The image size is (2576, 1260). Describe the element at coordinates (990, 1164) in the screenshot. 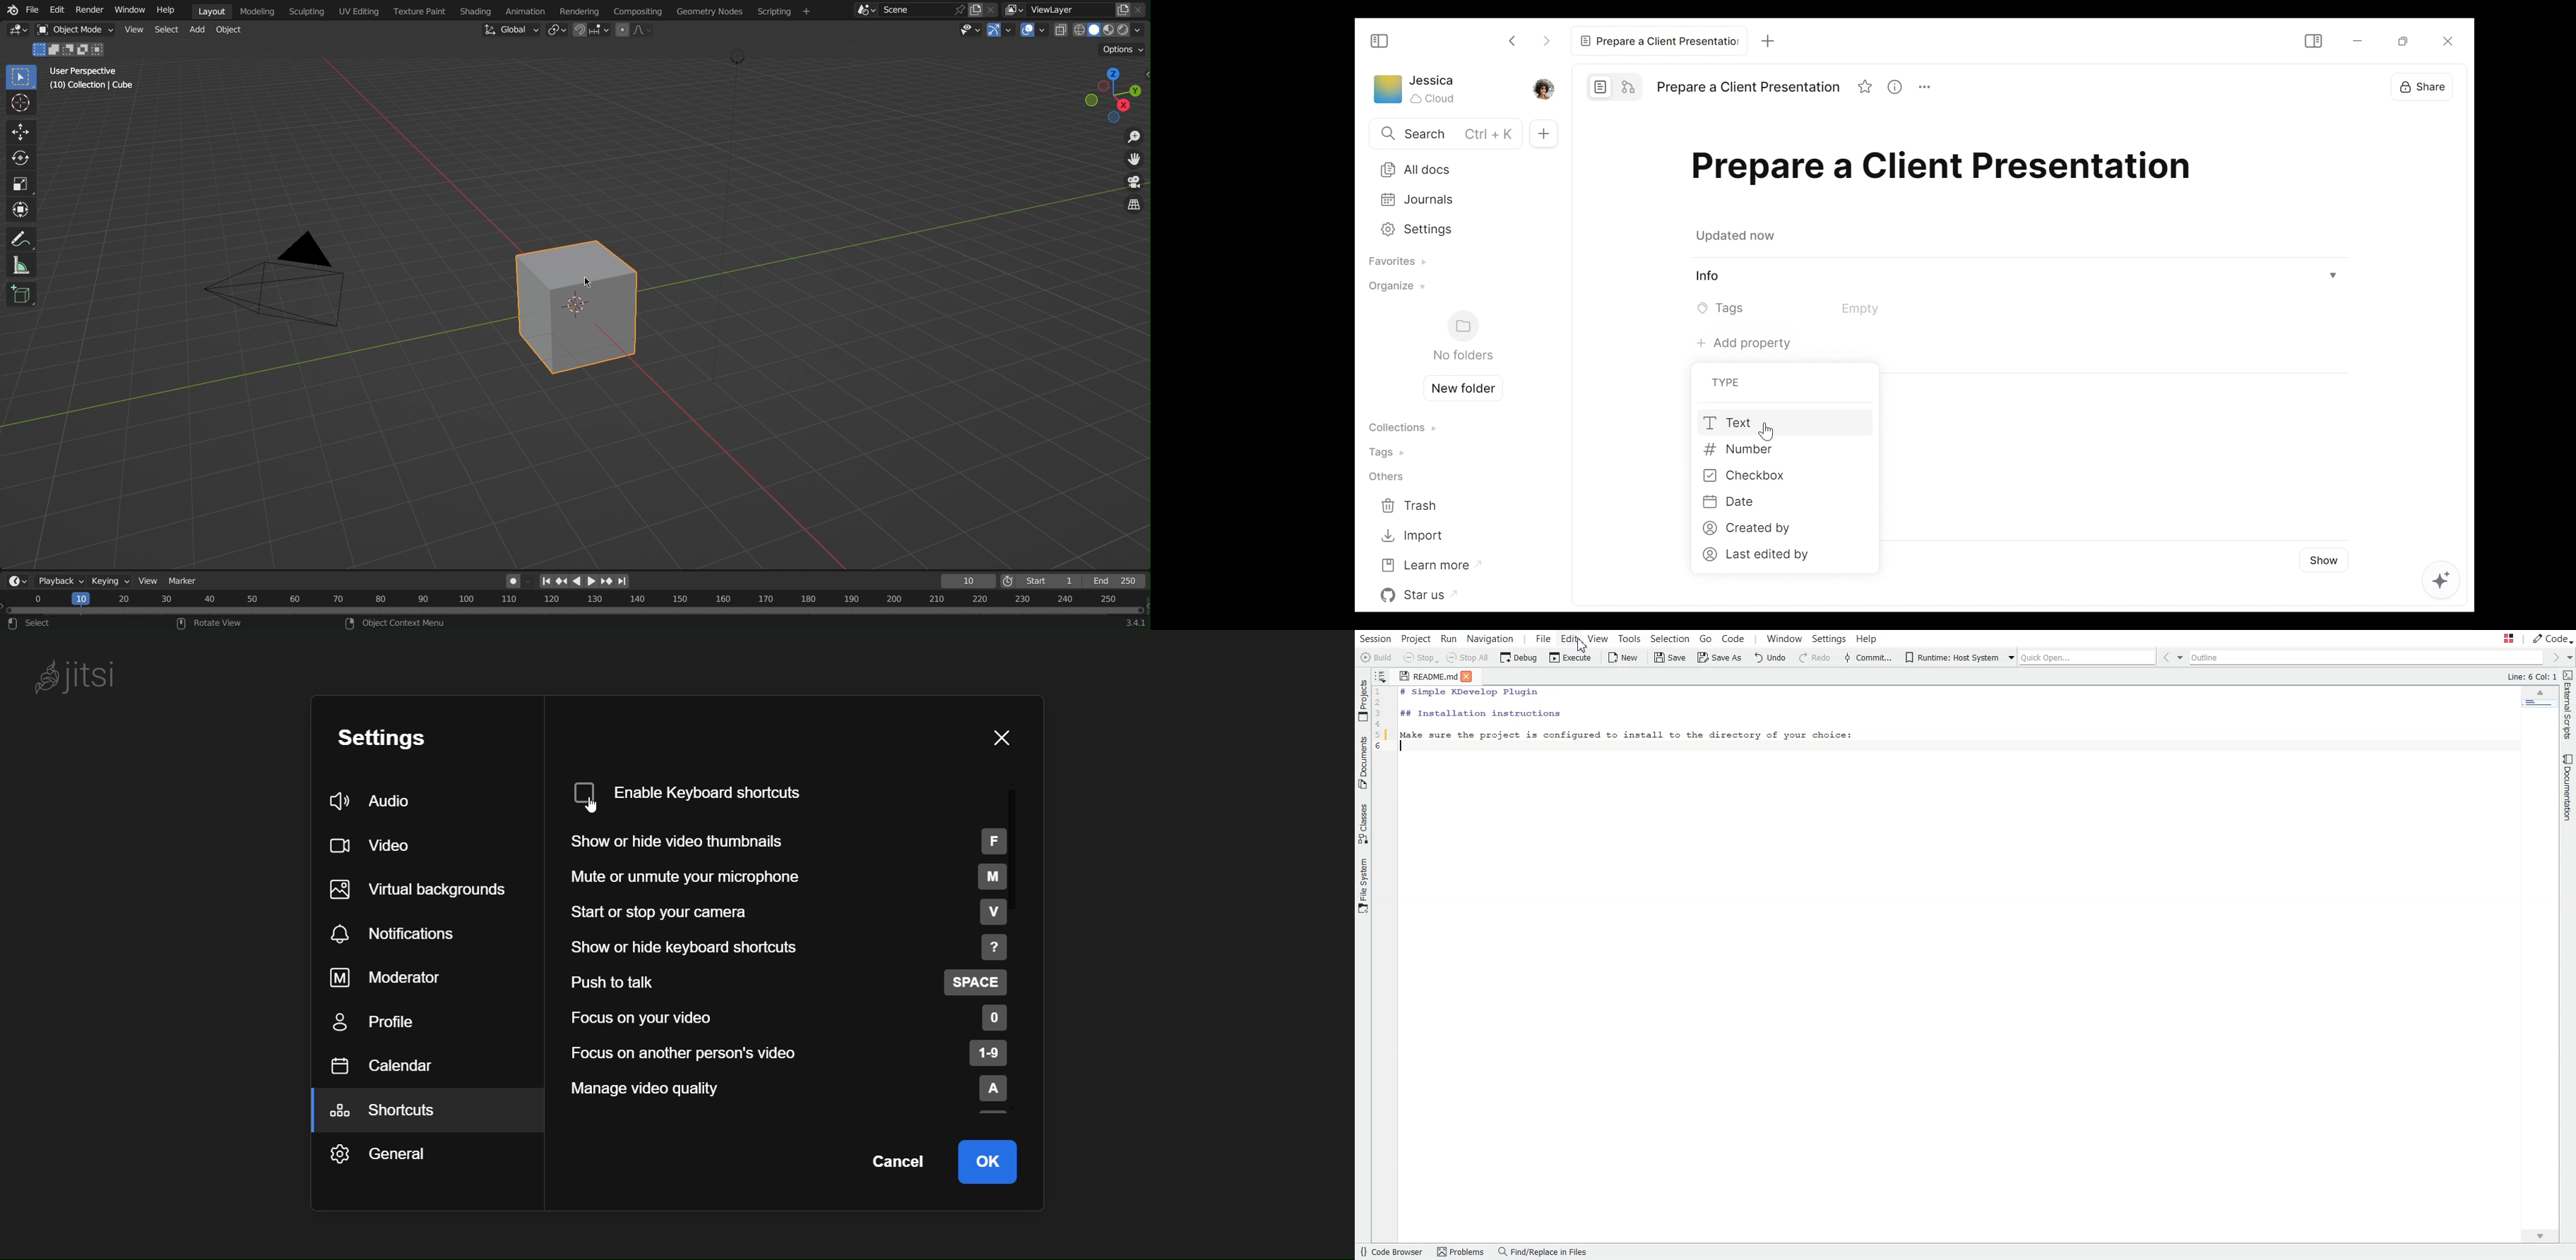

I see `ok` at that location.